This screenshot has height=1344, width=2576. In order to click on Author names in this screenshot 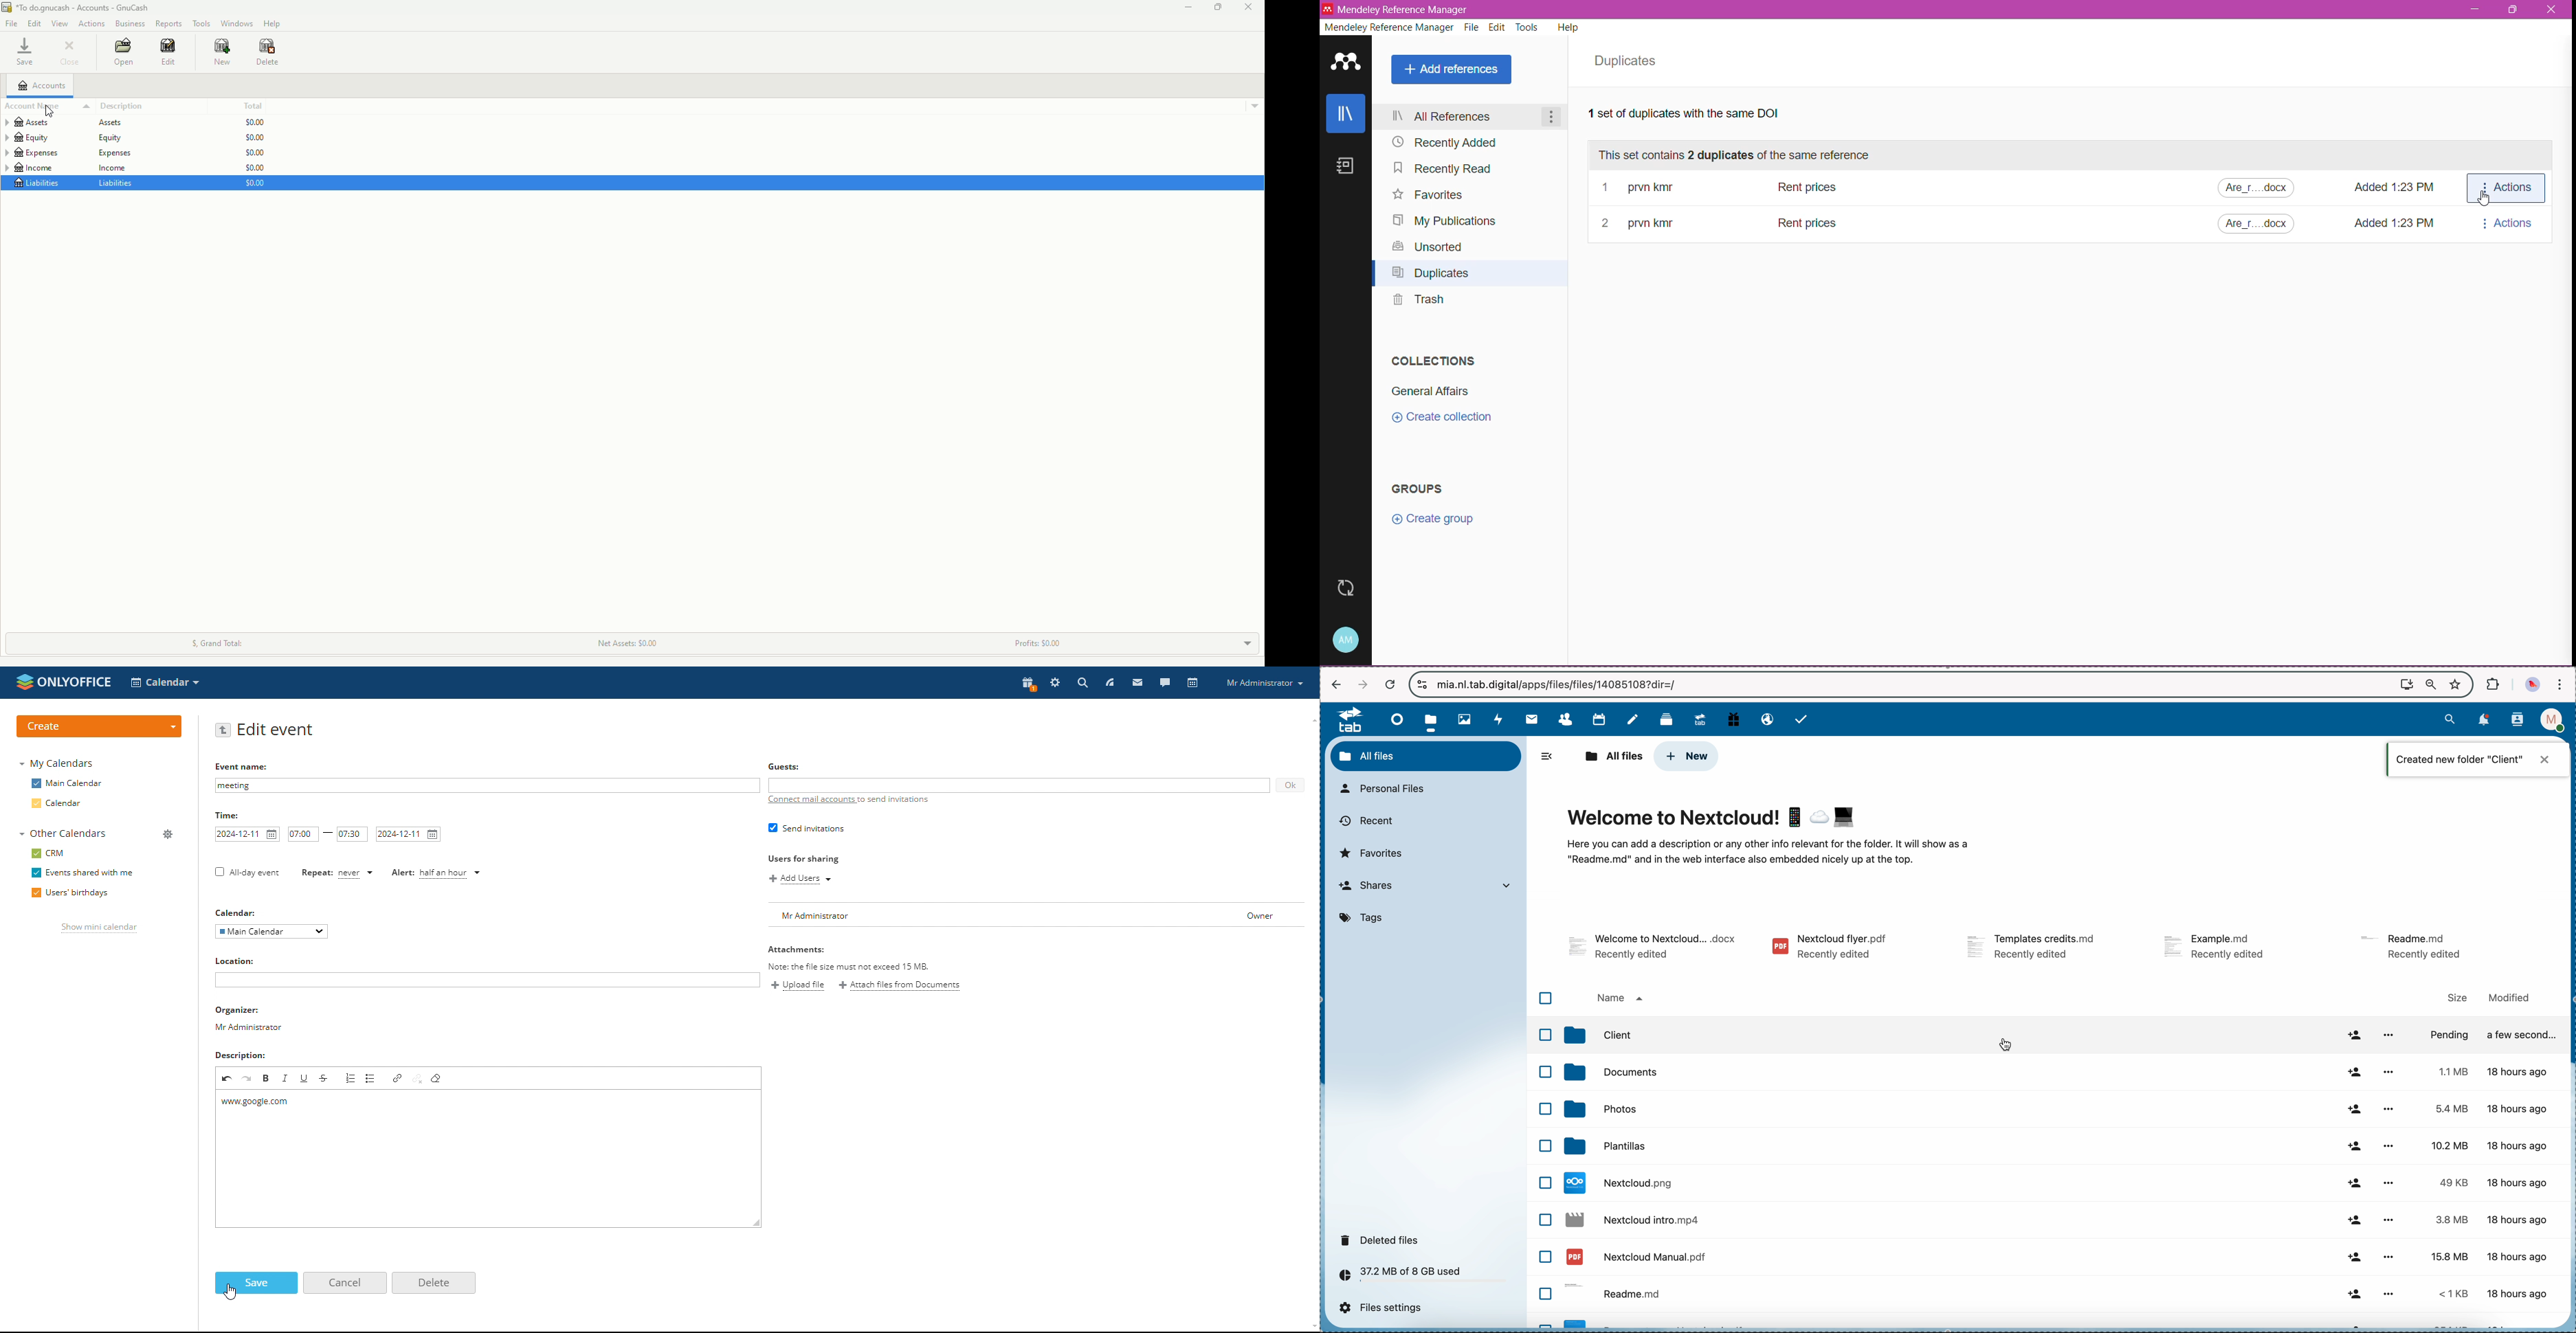, I will do `click(1683, 187)`.